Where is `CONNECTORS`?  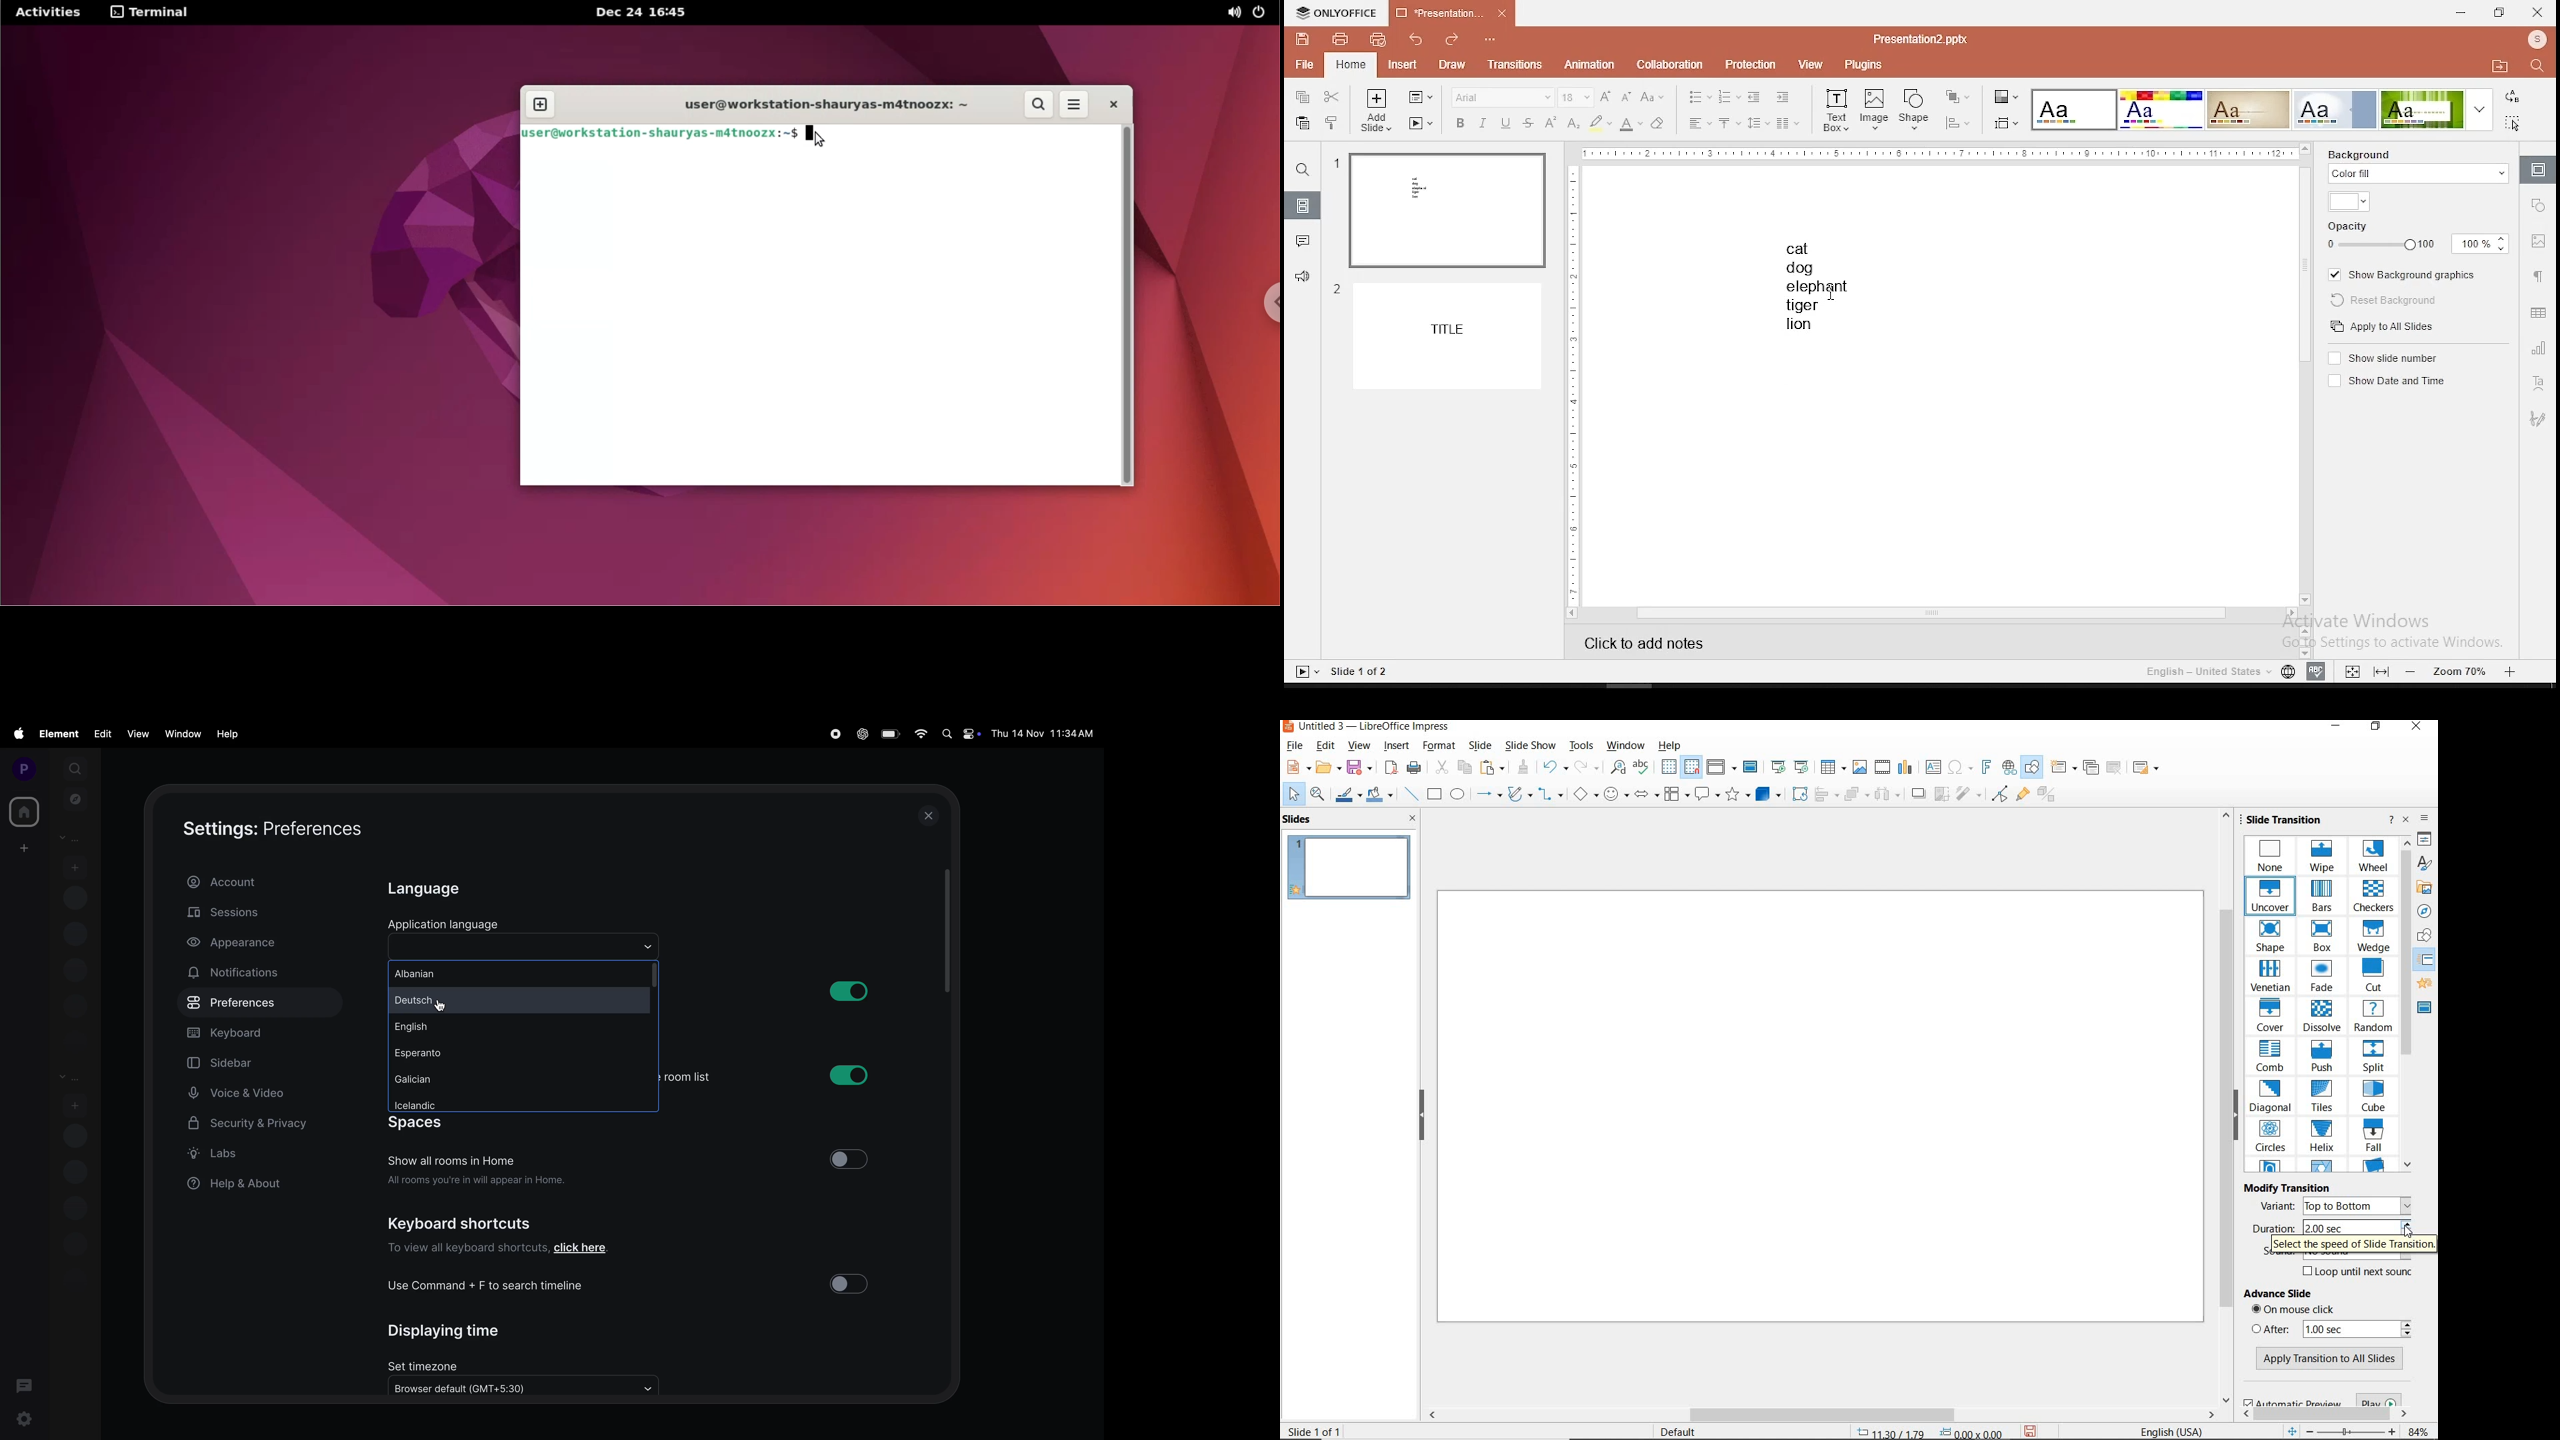 CONNECTORS is located at coordinates (1550, 795).